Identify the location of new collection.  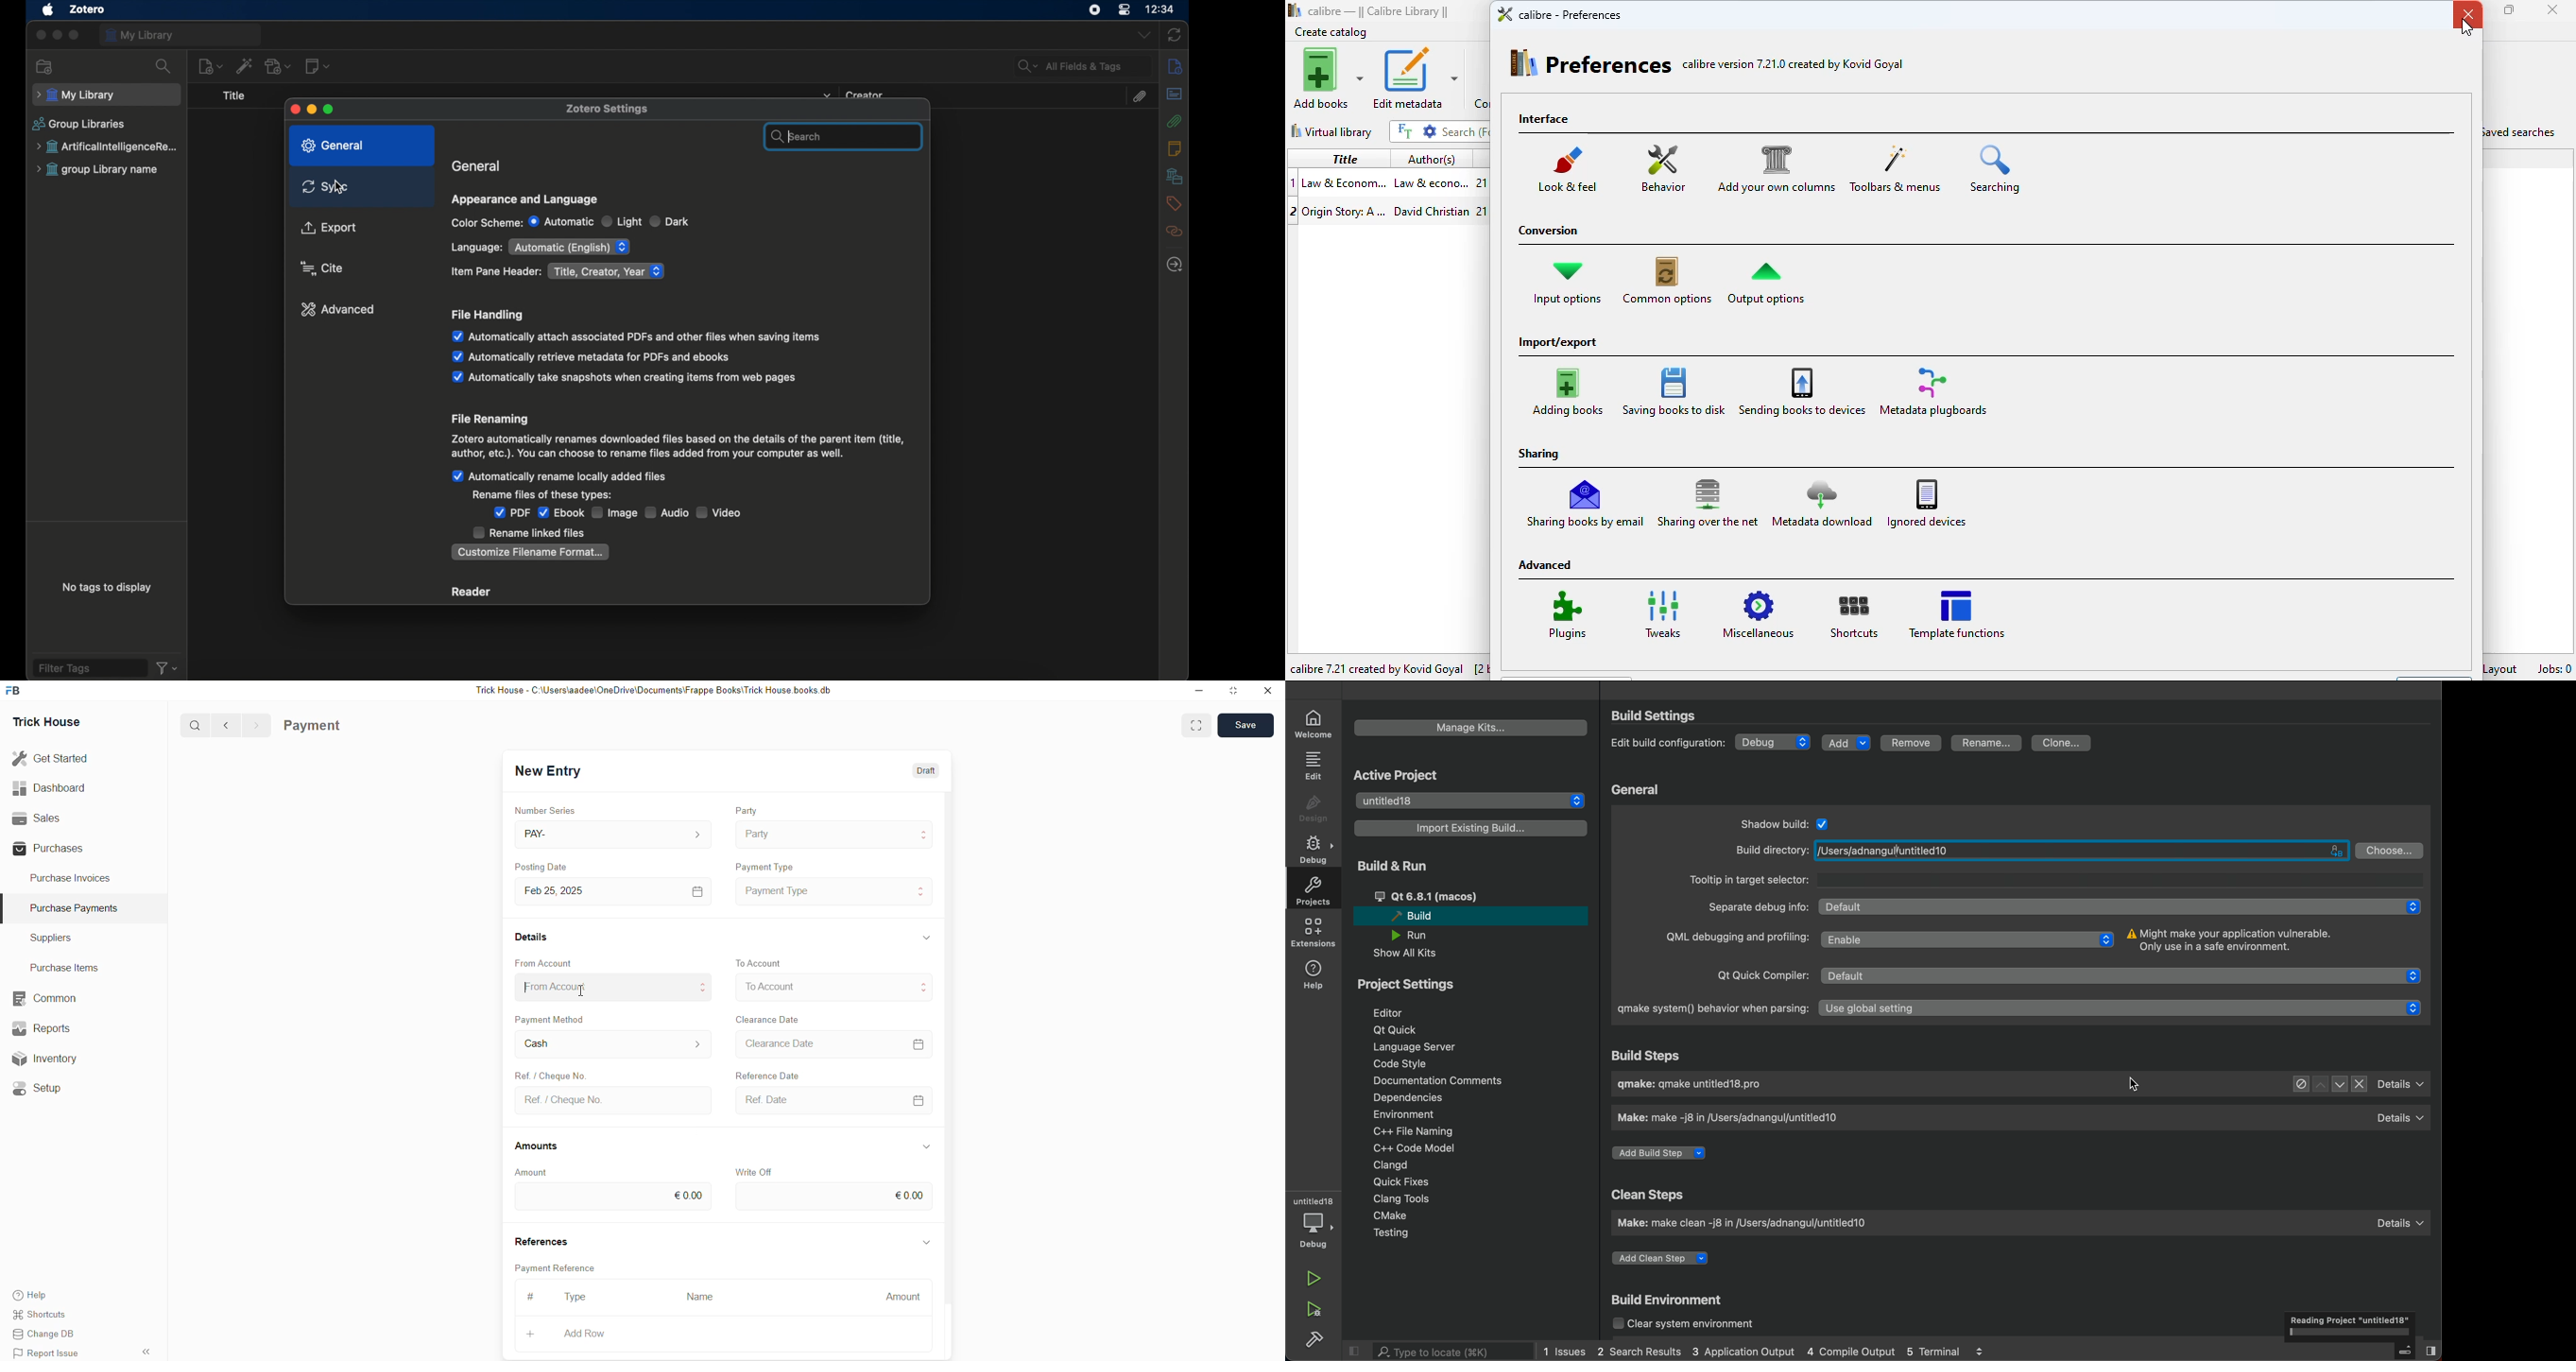
(45, 67).